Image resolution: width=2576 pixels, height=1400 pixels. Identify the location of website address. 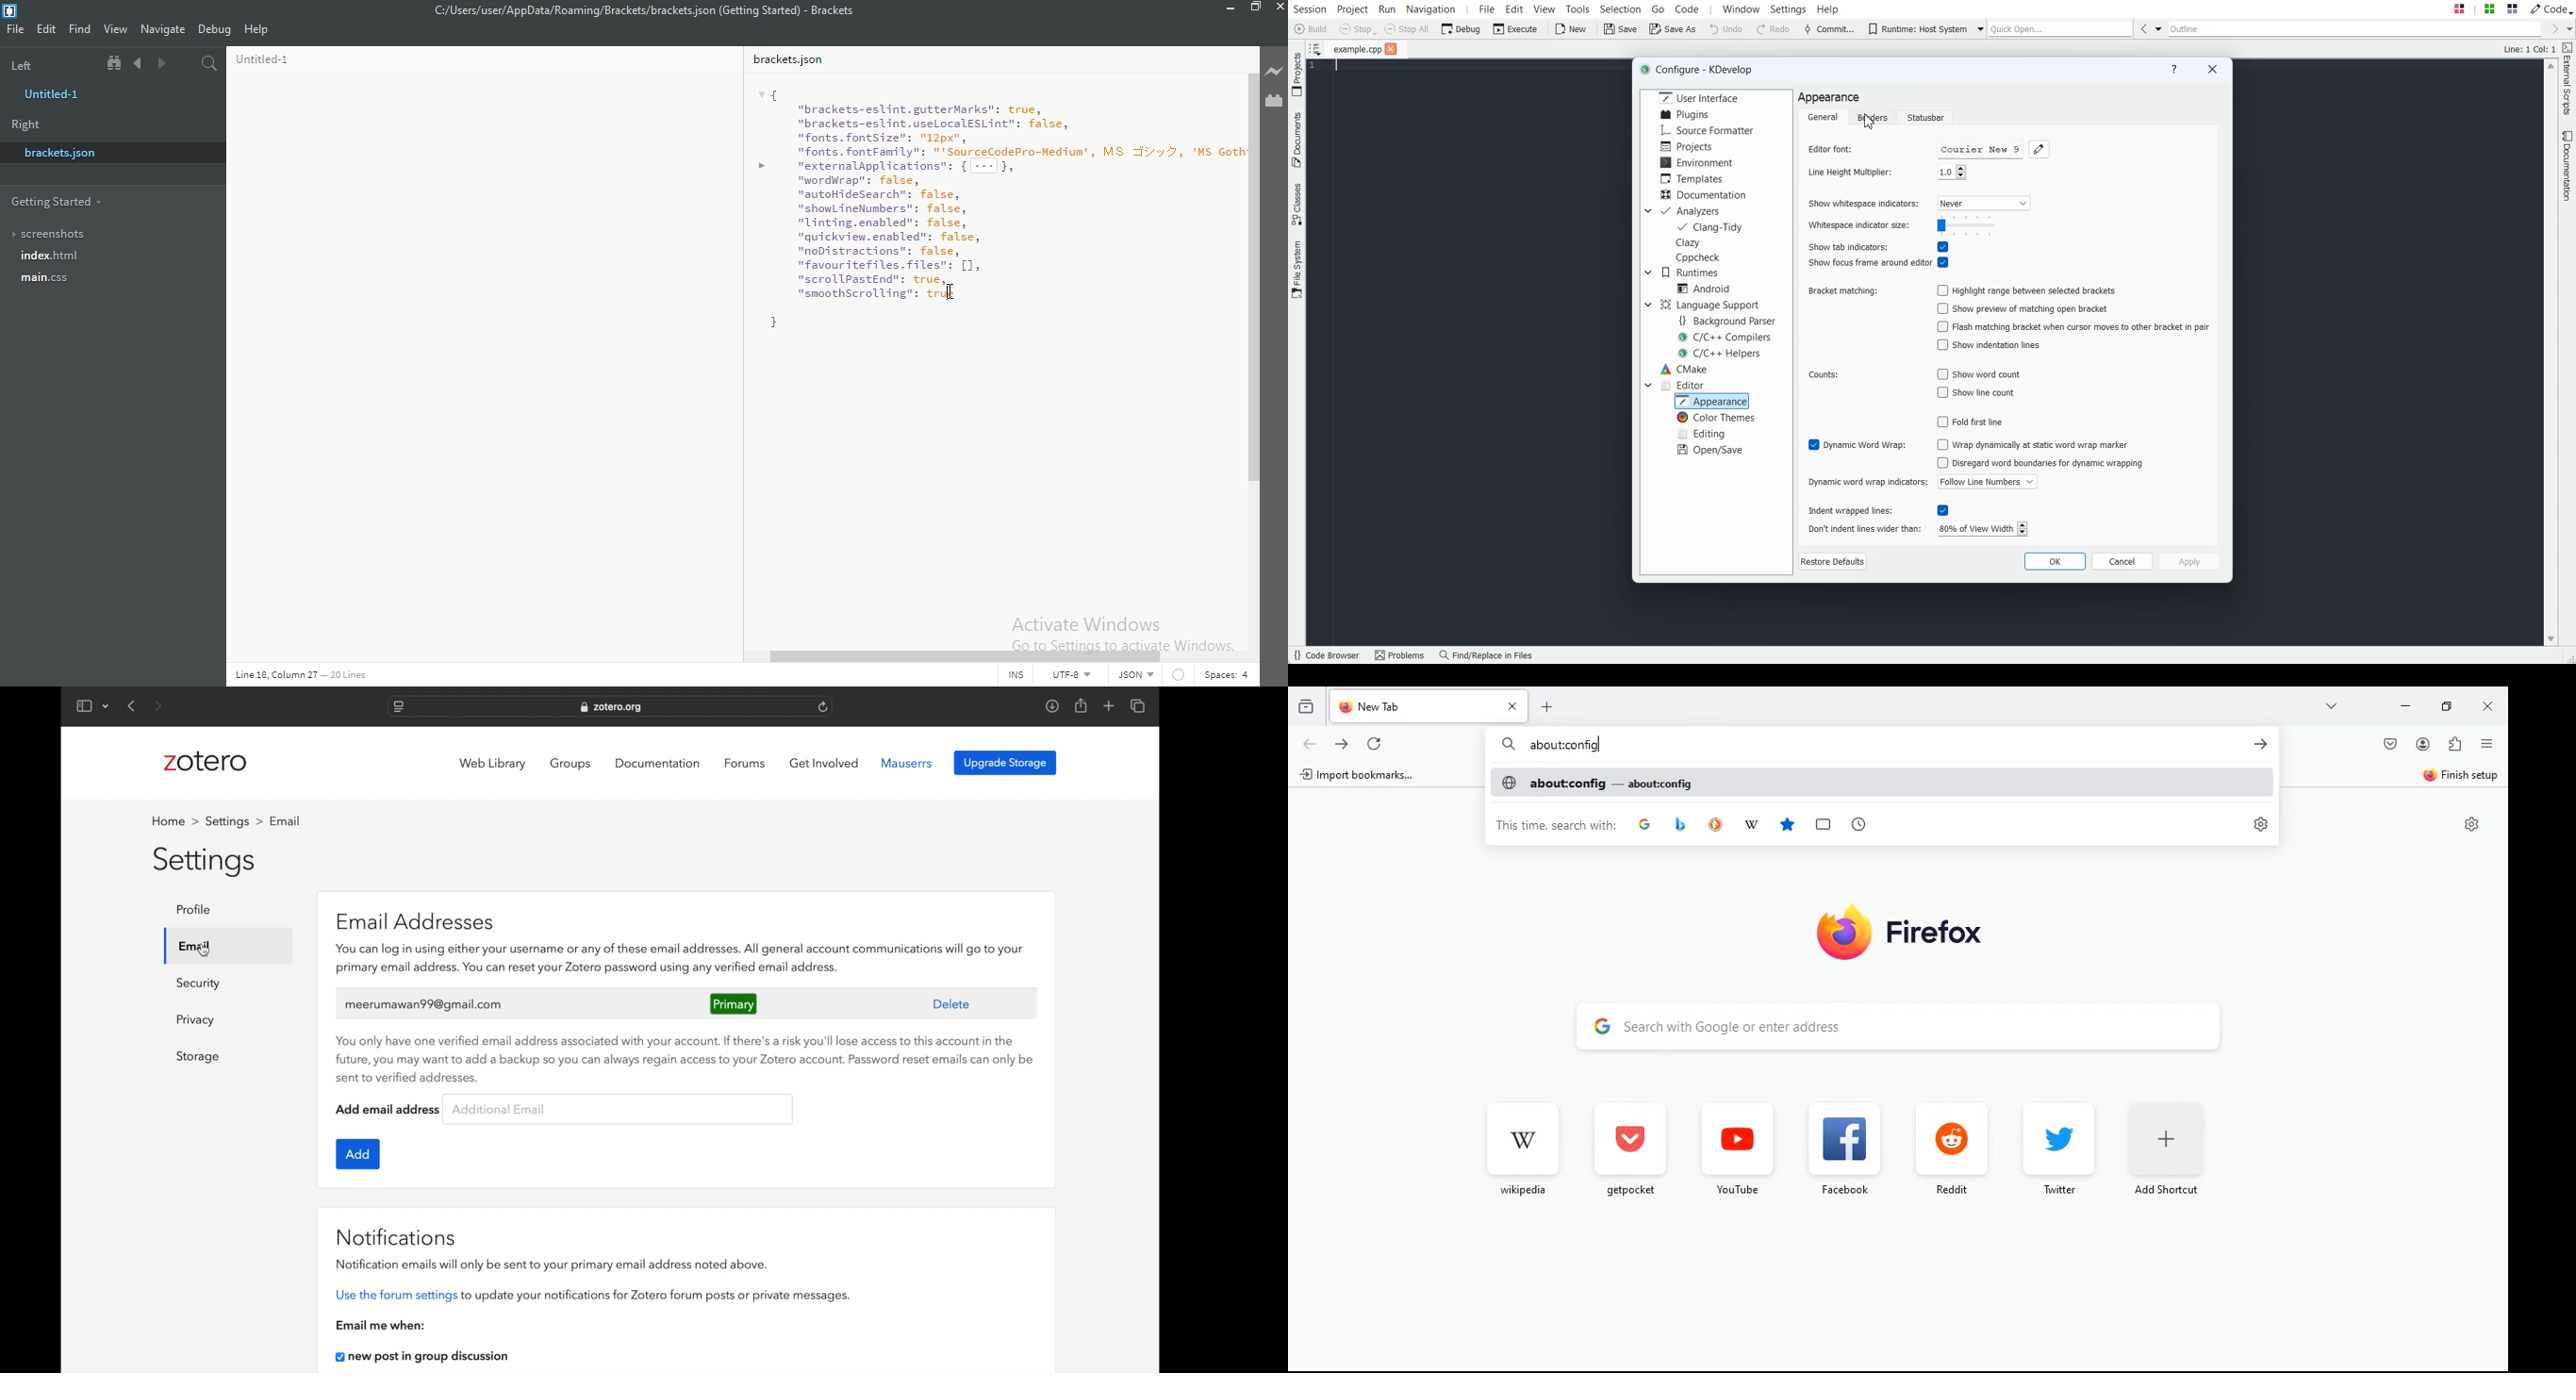
(611, 707).